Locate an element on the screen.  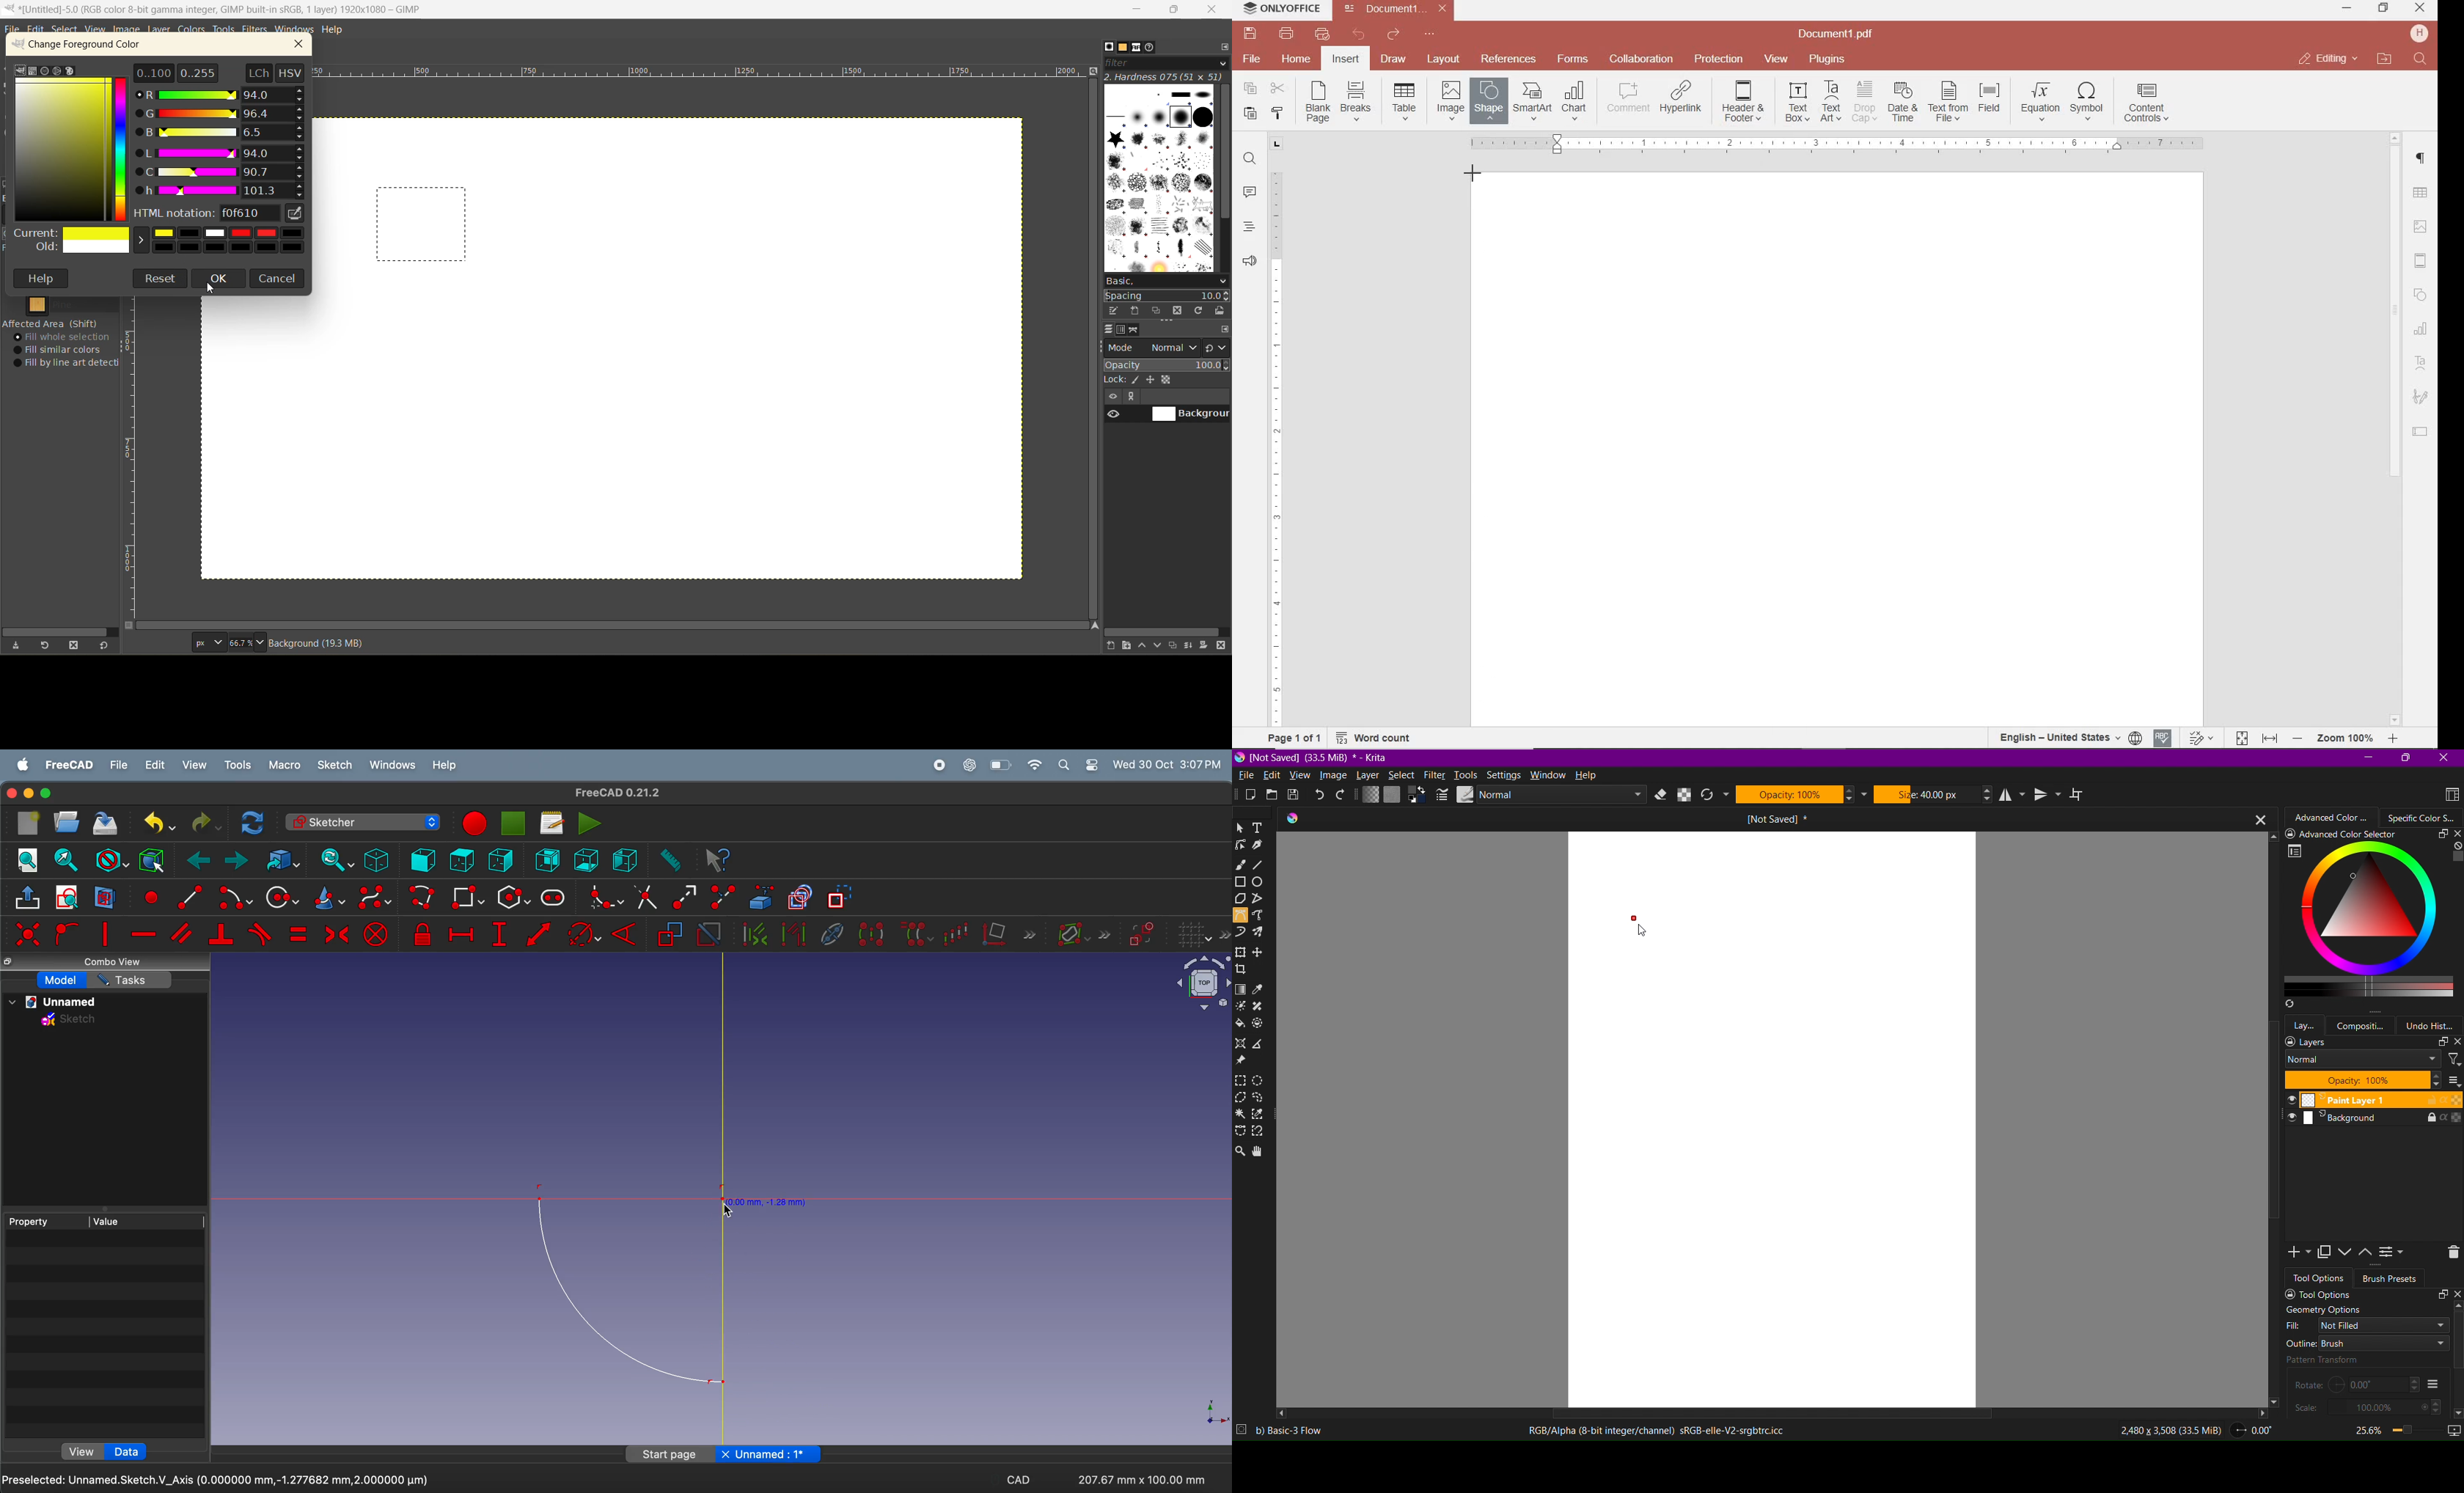
HEADERS & FOOTERS is located at coordinates (2422, 261).